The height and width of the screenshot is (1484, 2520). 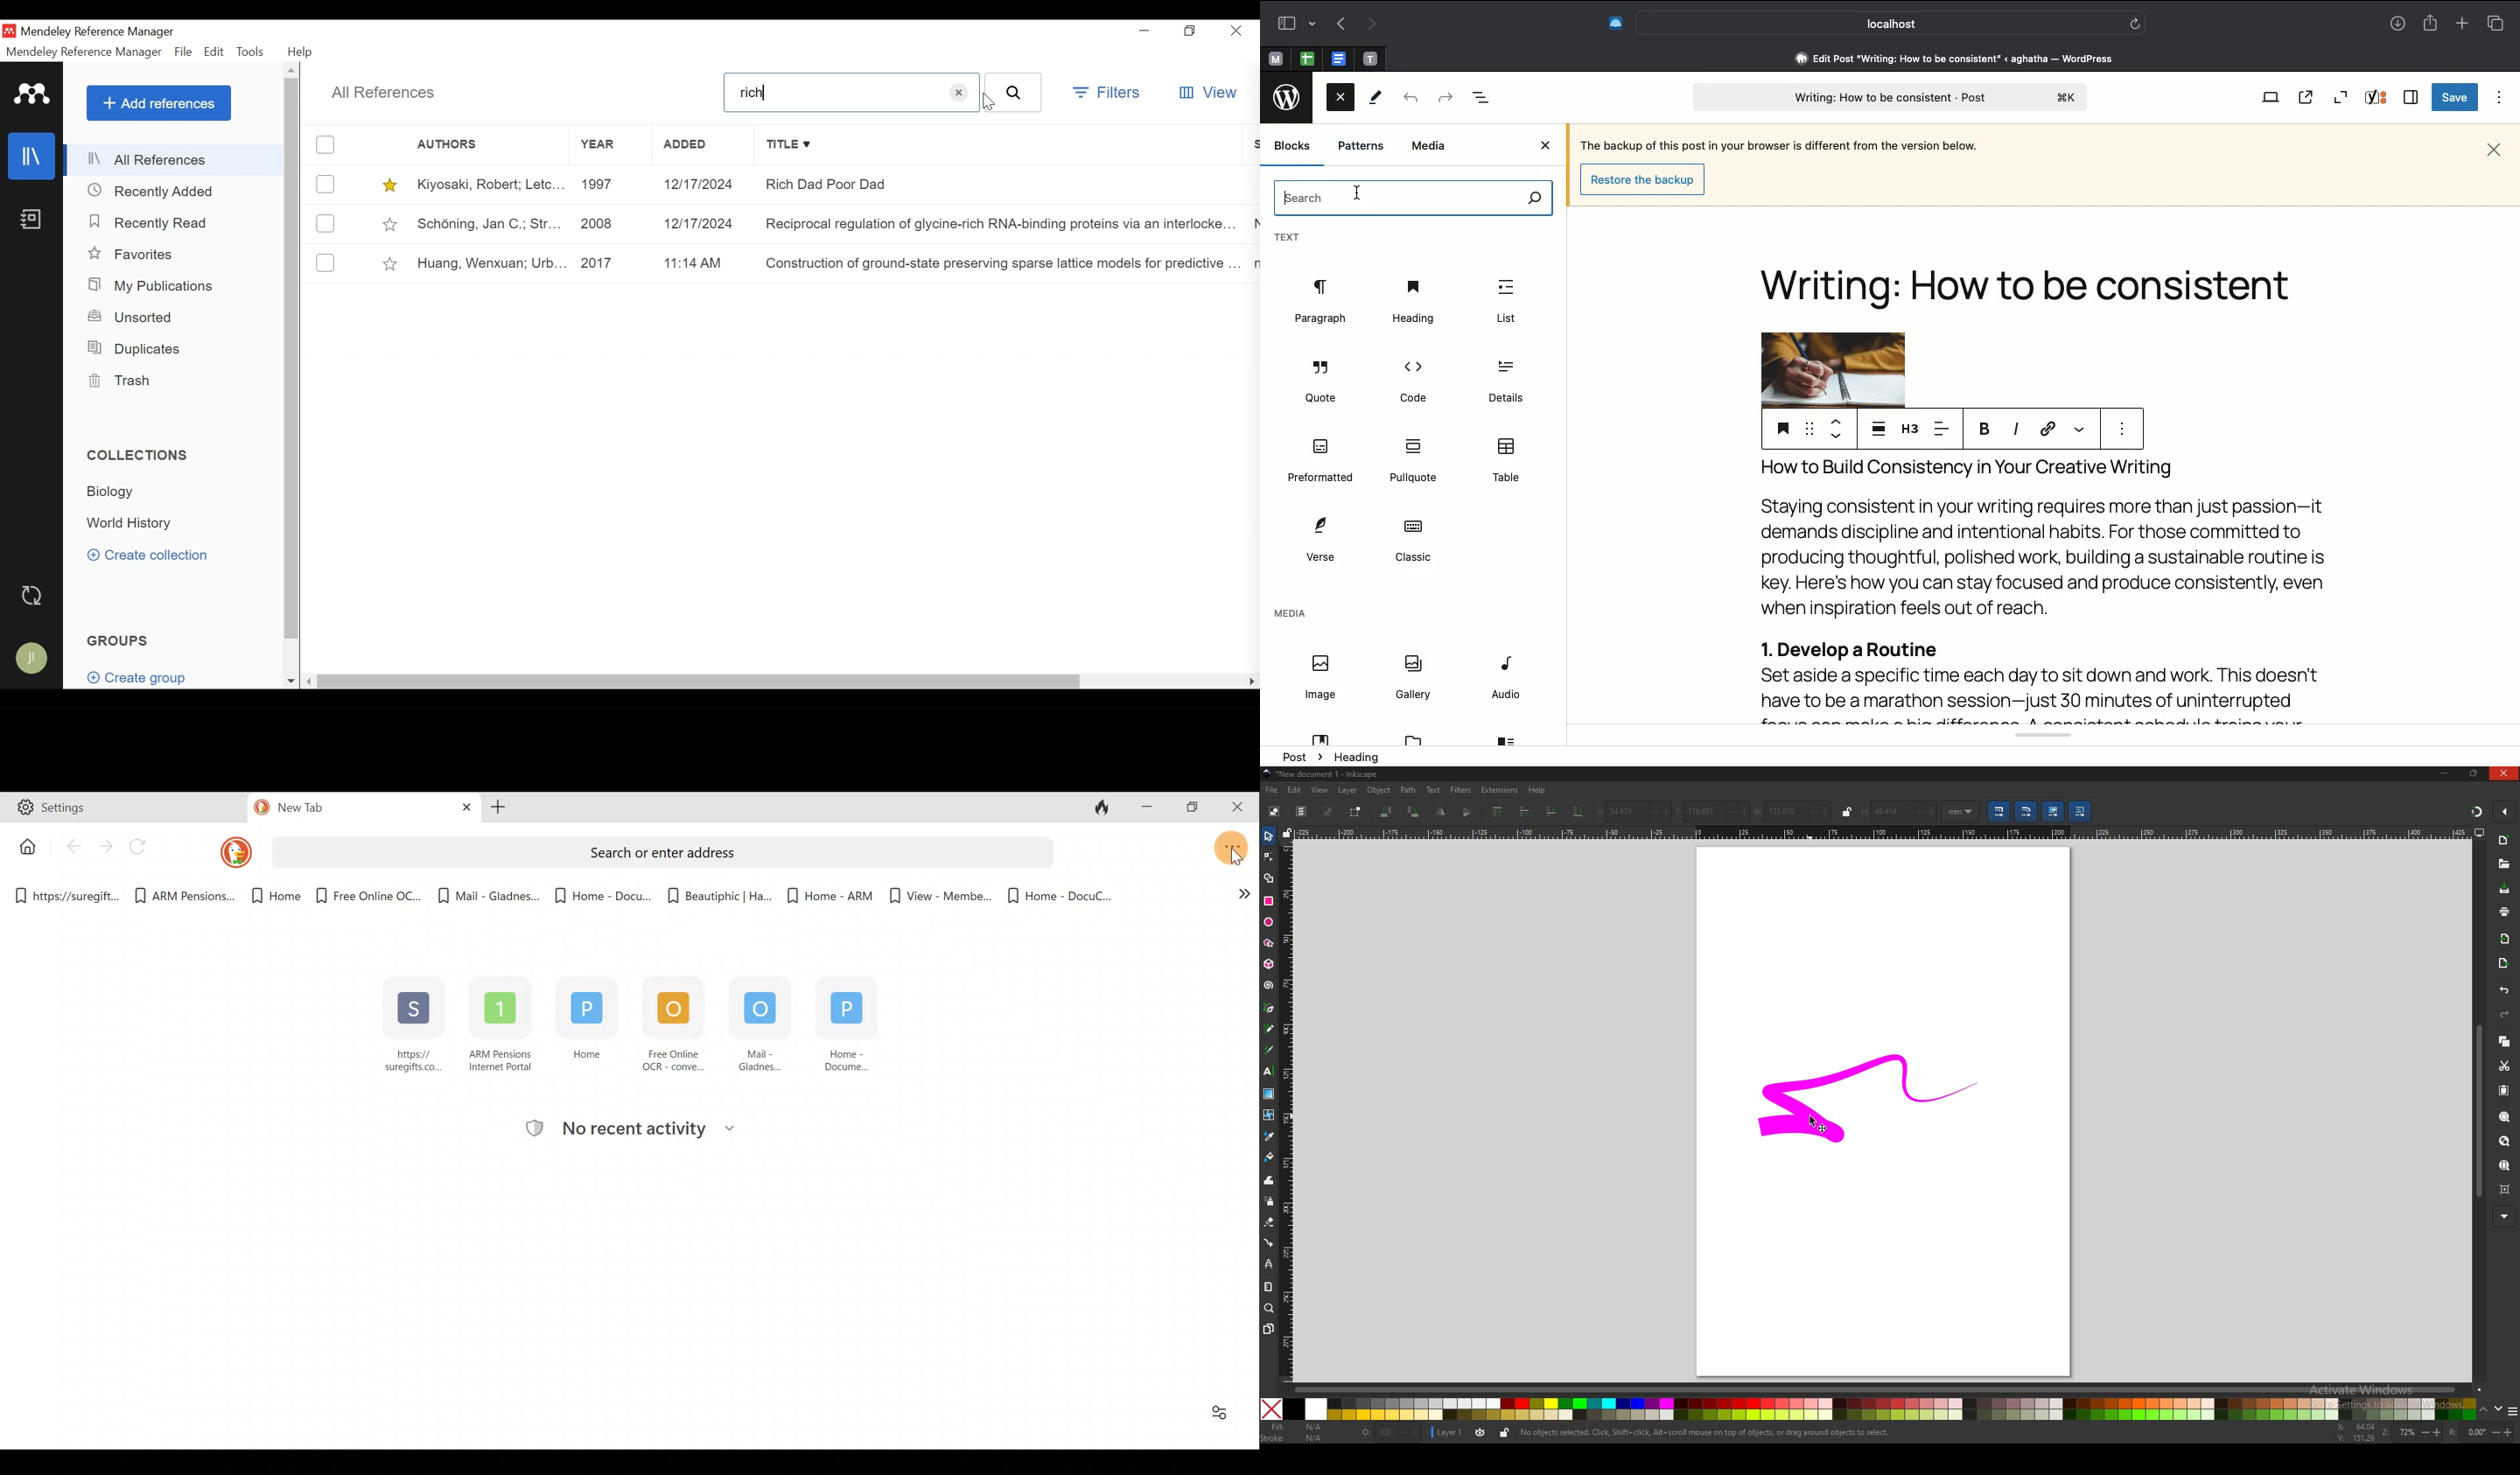 What do you see at coordinates (1578, 812) in the screenshot?
I see `lower to bottom` at bounding box center [1578, 812].